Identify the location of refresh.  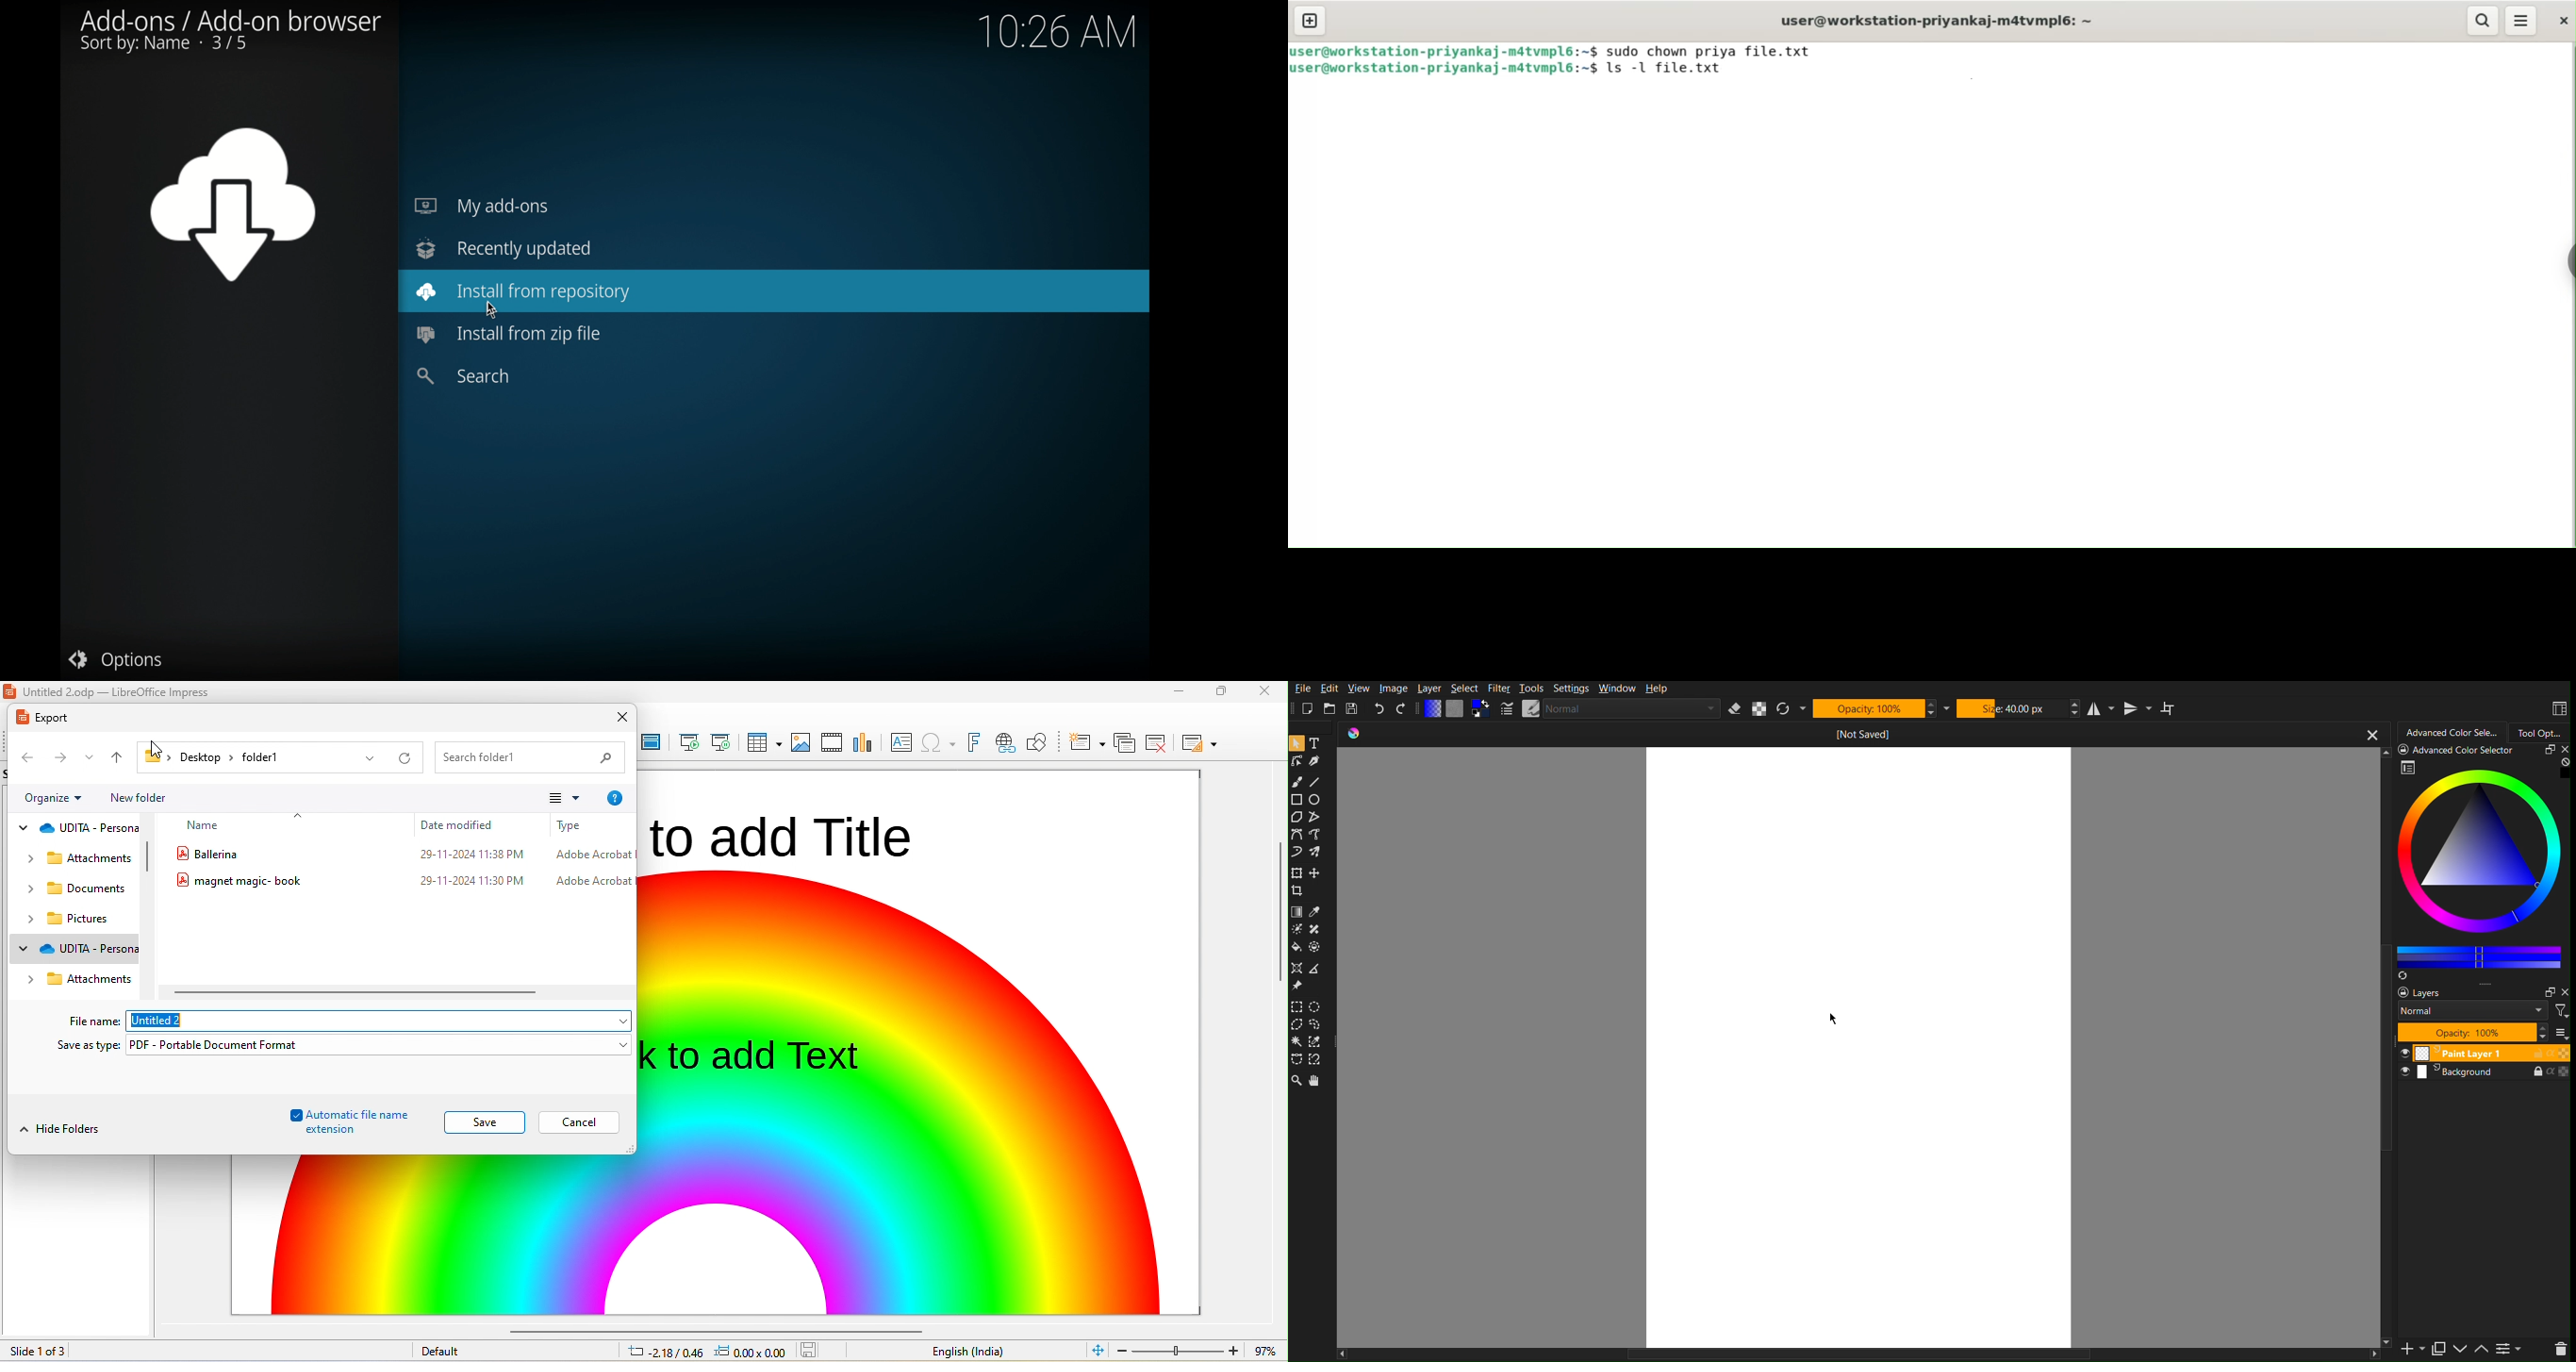
(405, 757).